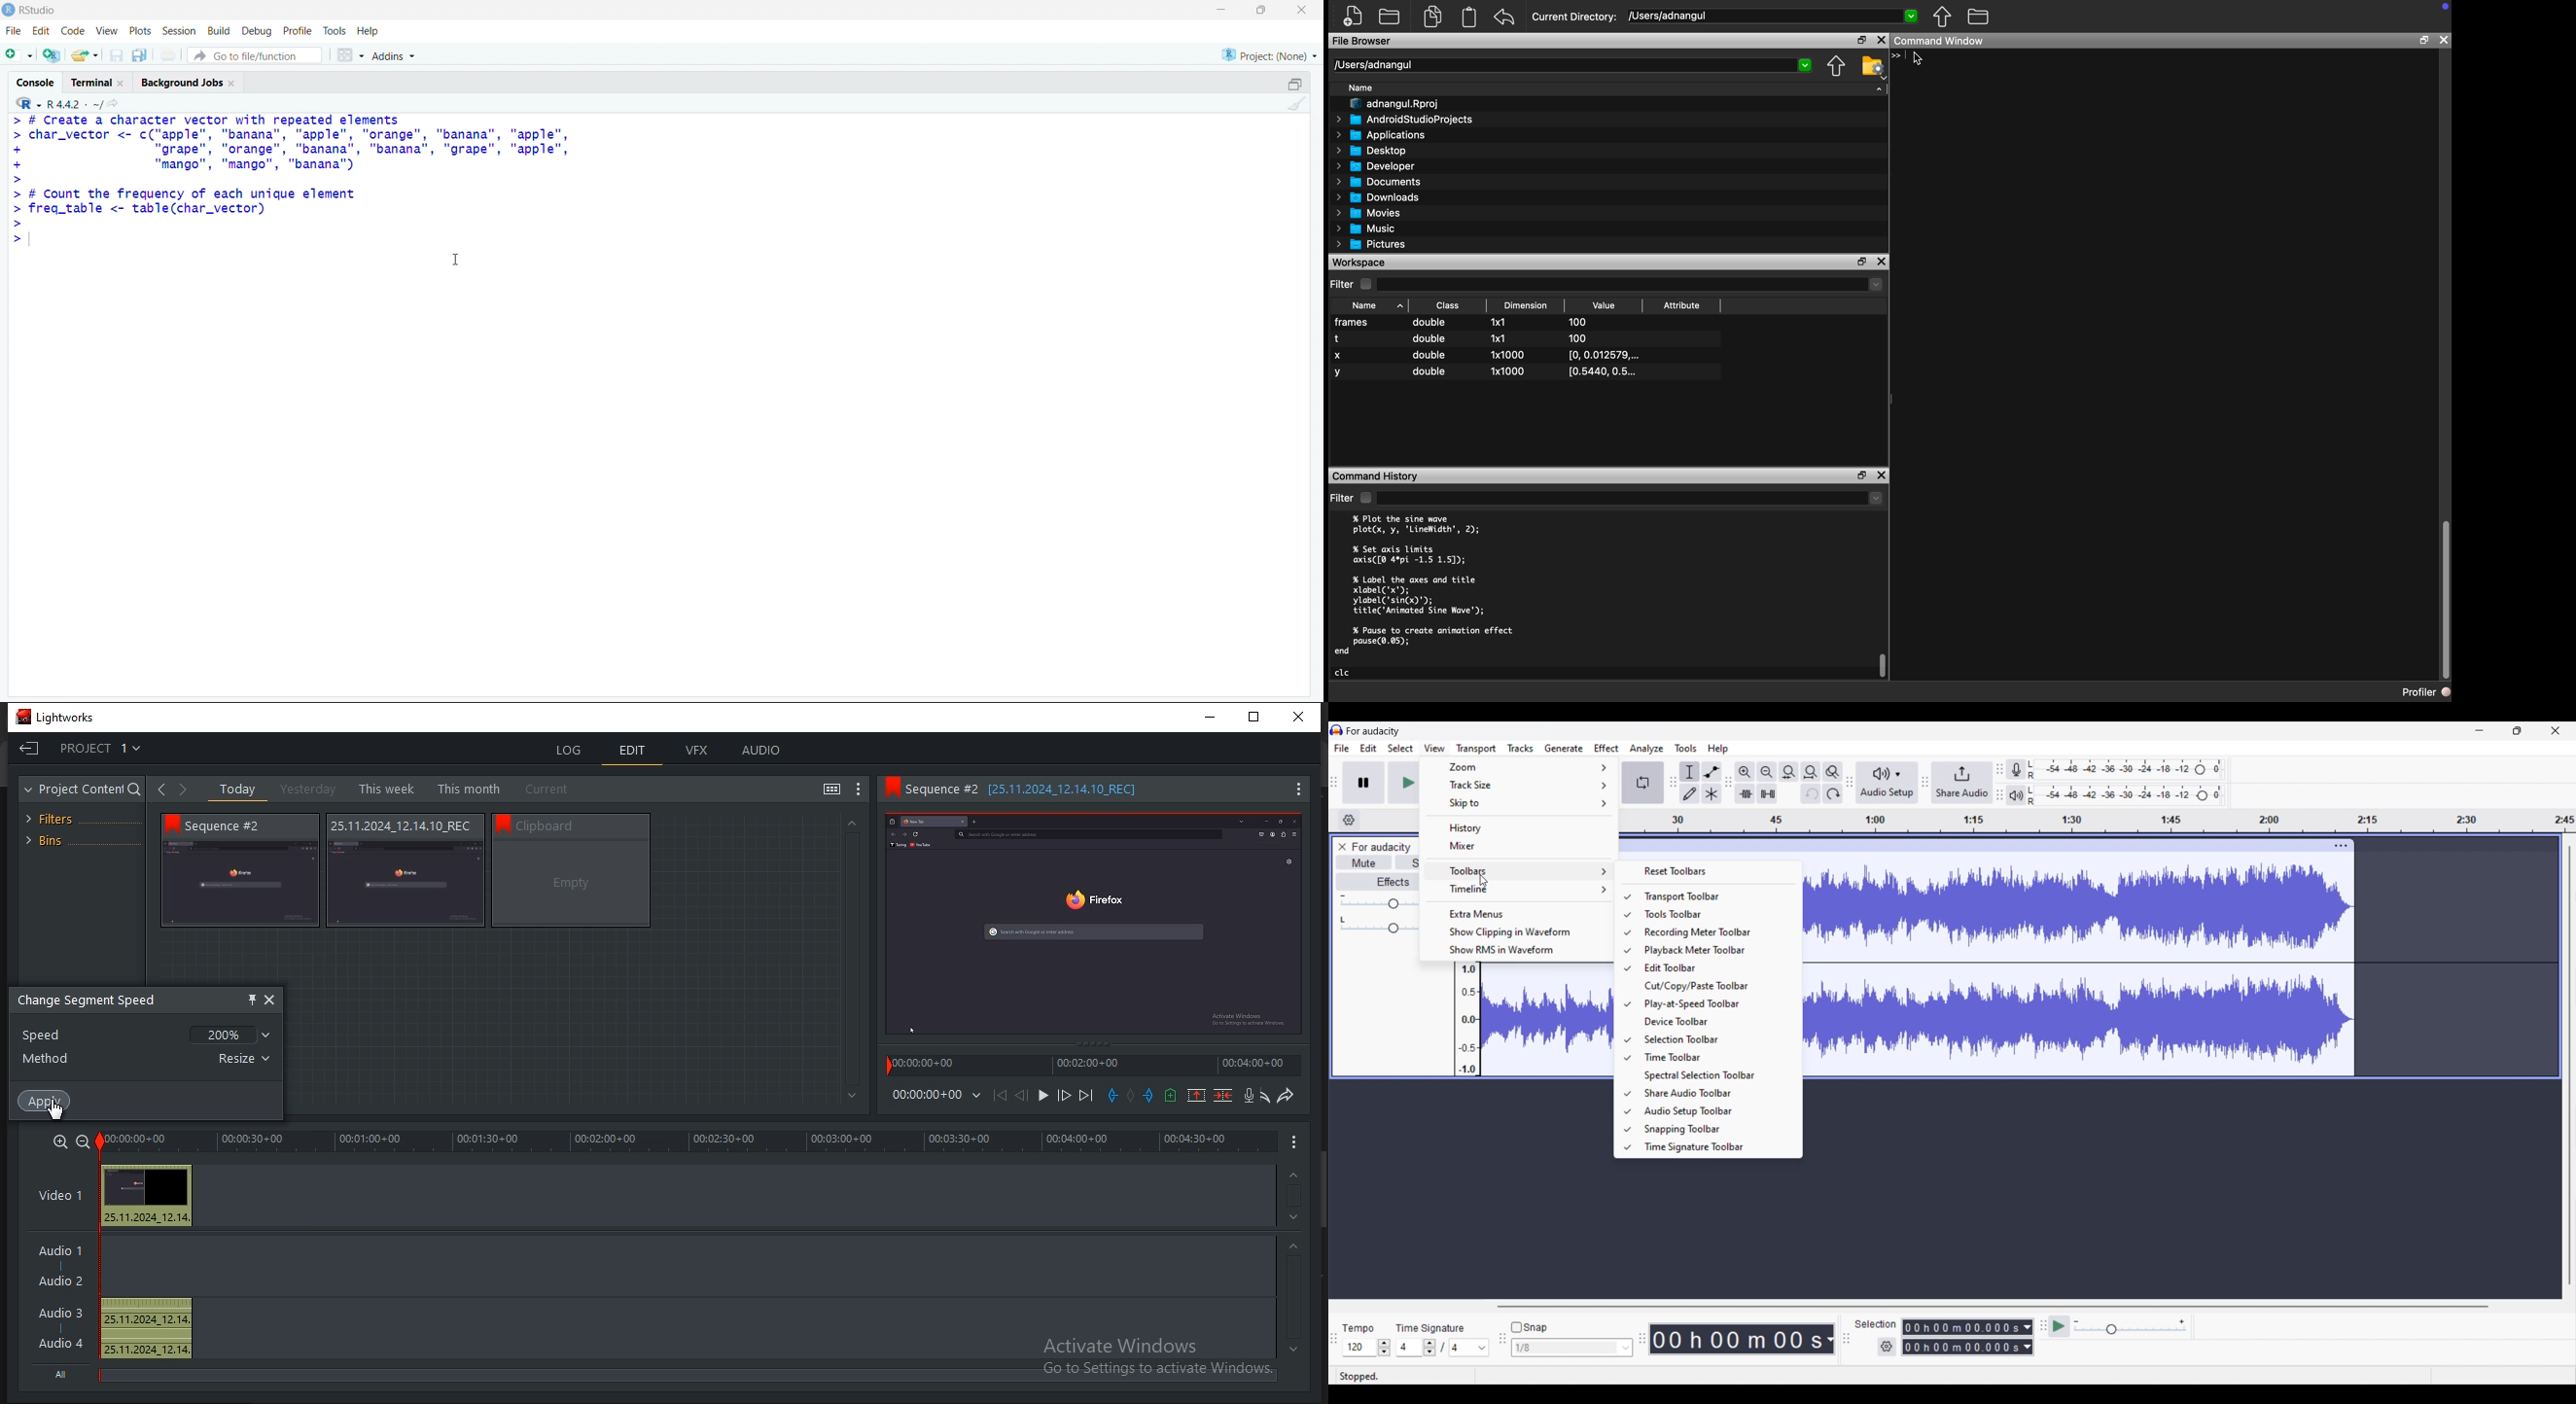 The width and height of the screenshot is (2576, 1428). I want to click on logo, so click(1337, 729).